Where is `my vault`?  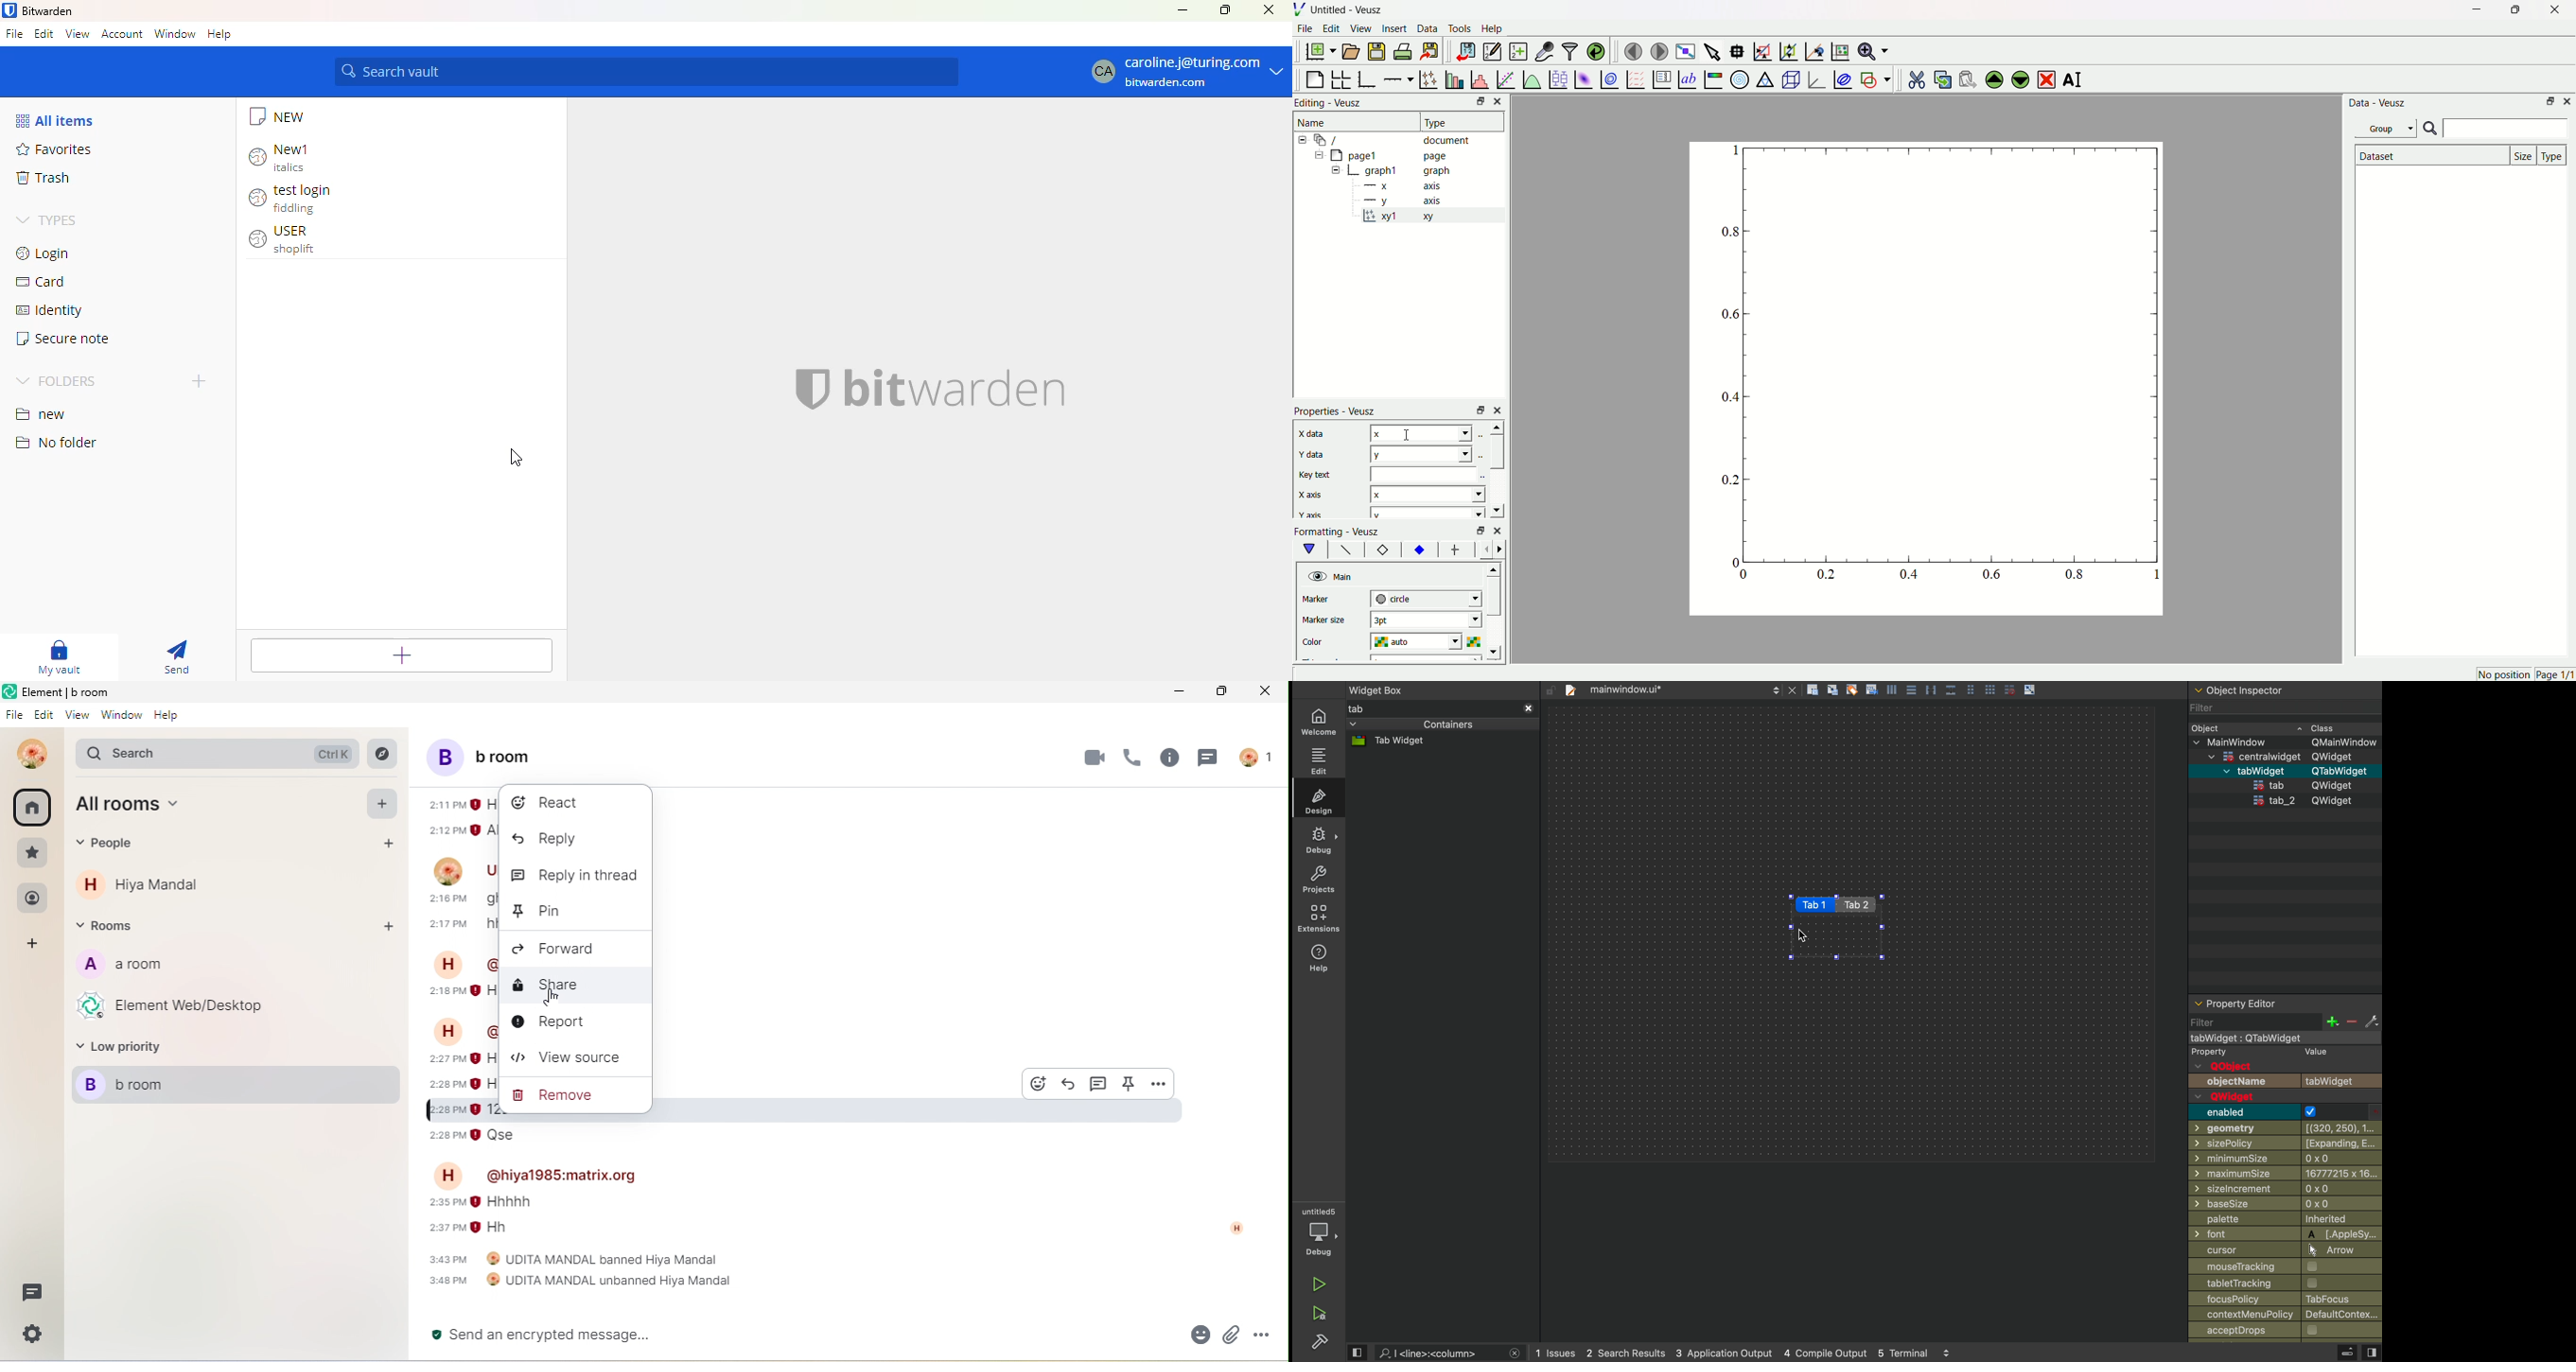
my vault is located at coordinates (57, 656).